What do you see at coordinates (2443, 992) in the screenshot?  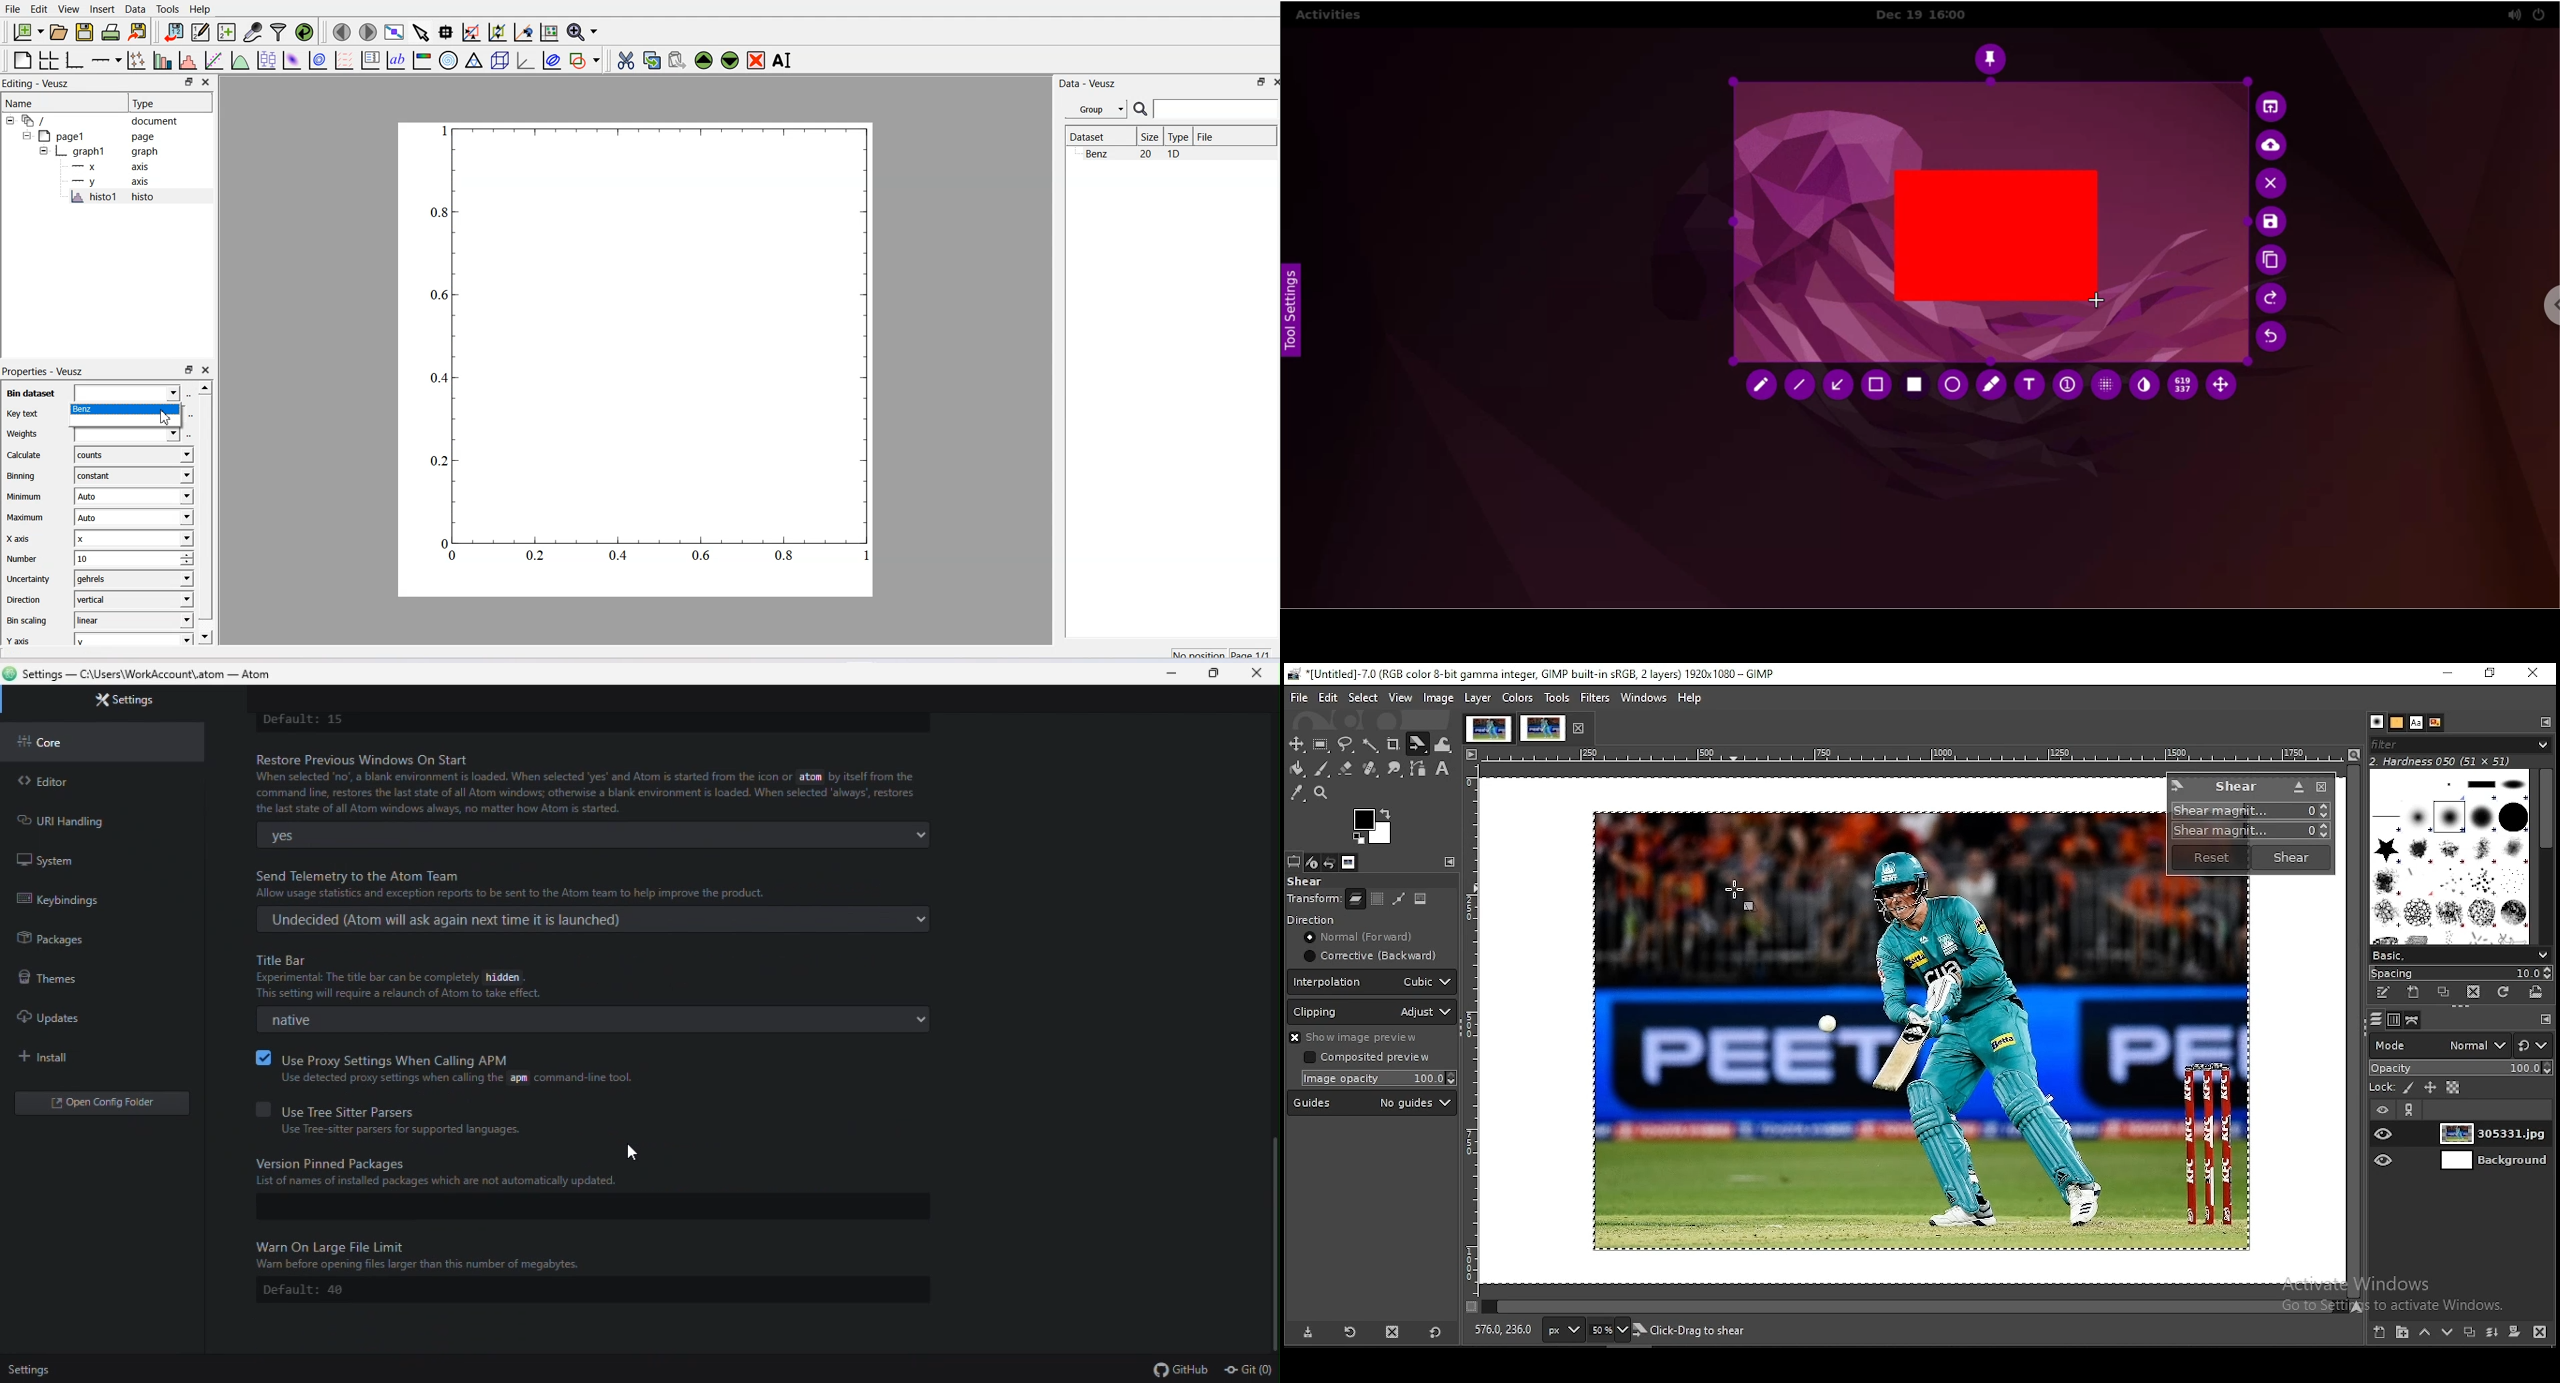 I see `duplicate this brush` at bounding box center [2443, 992].